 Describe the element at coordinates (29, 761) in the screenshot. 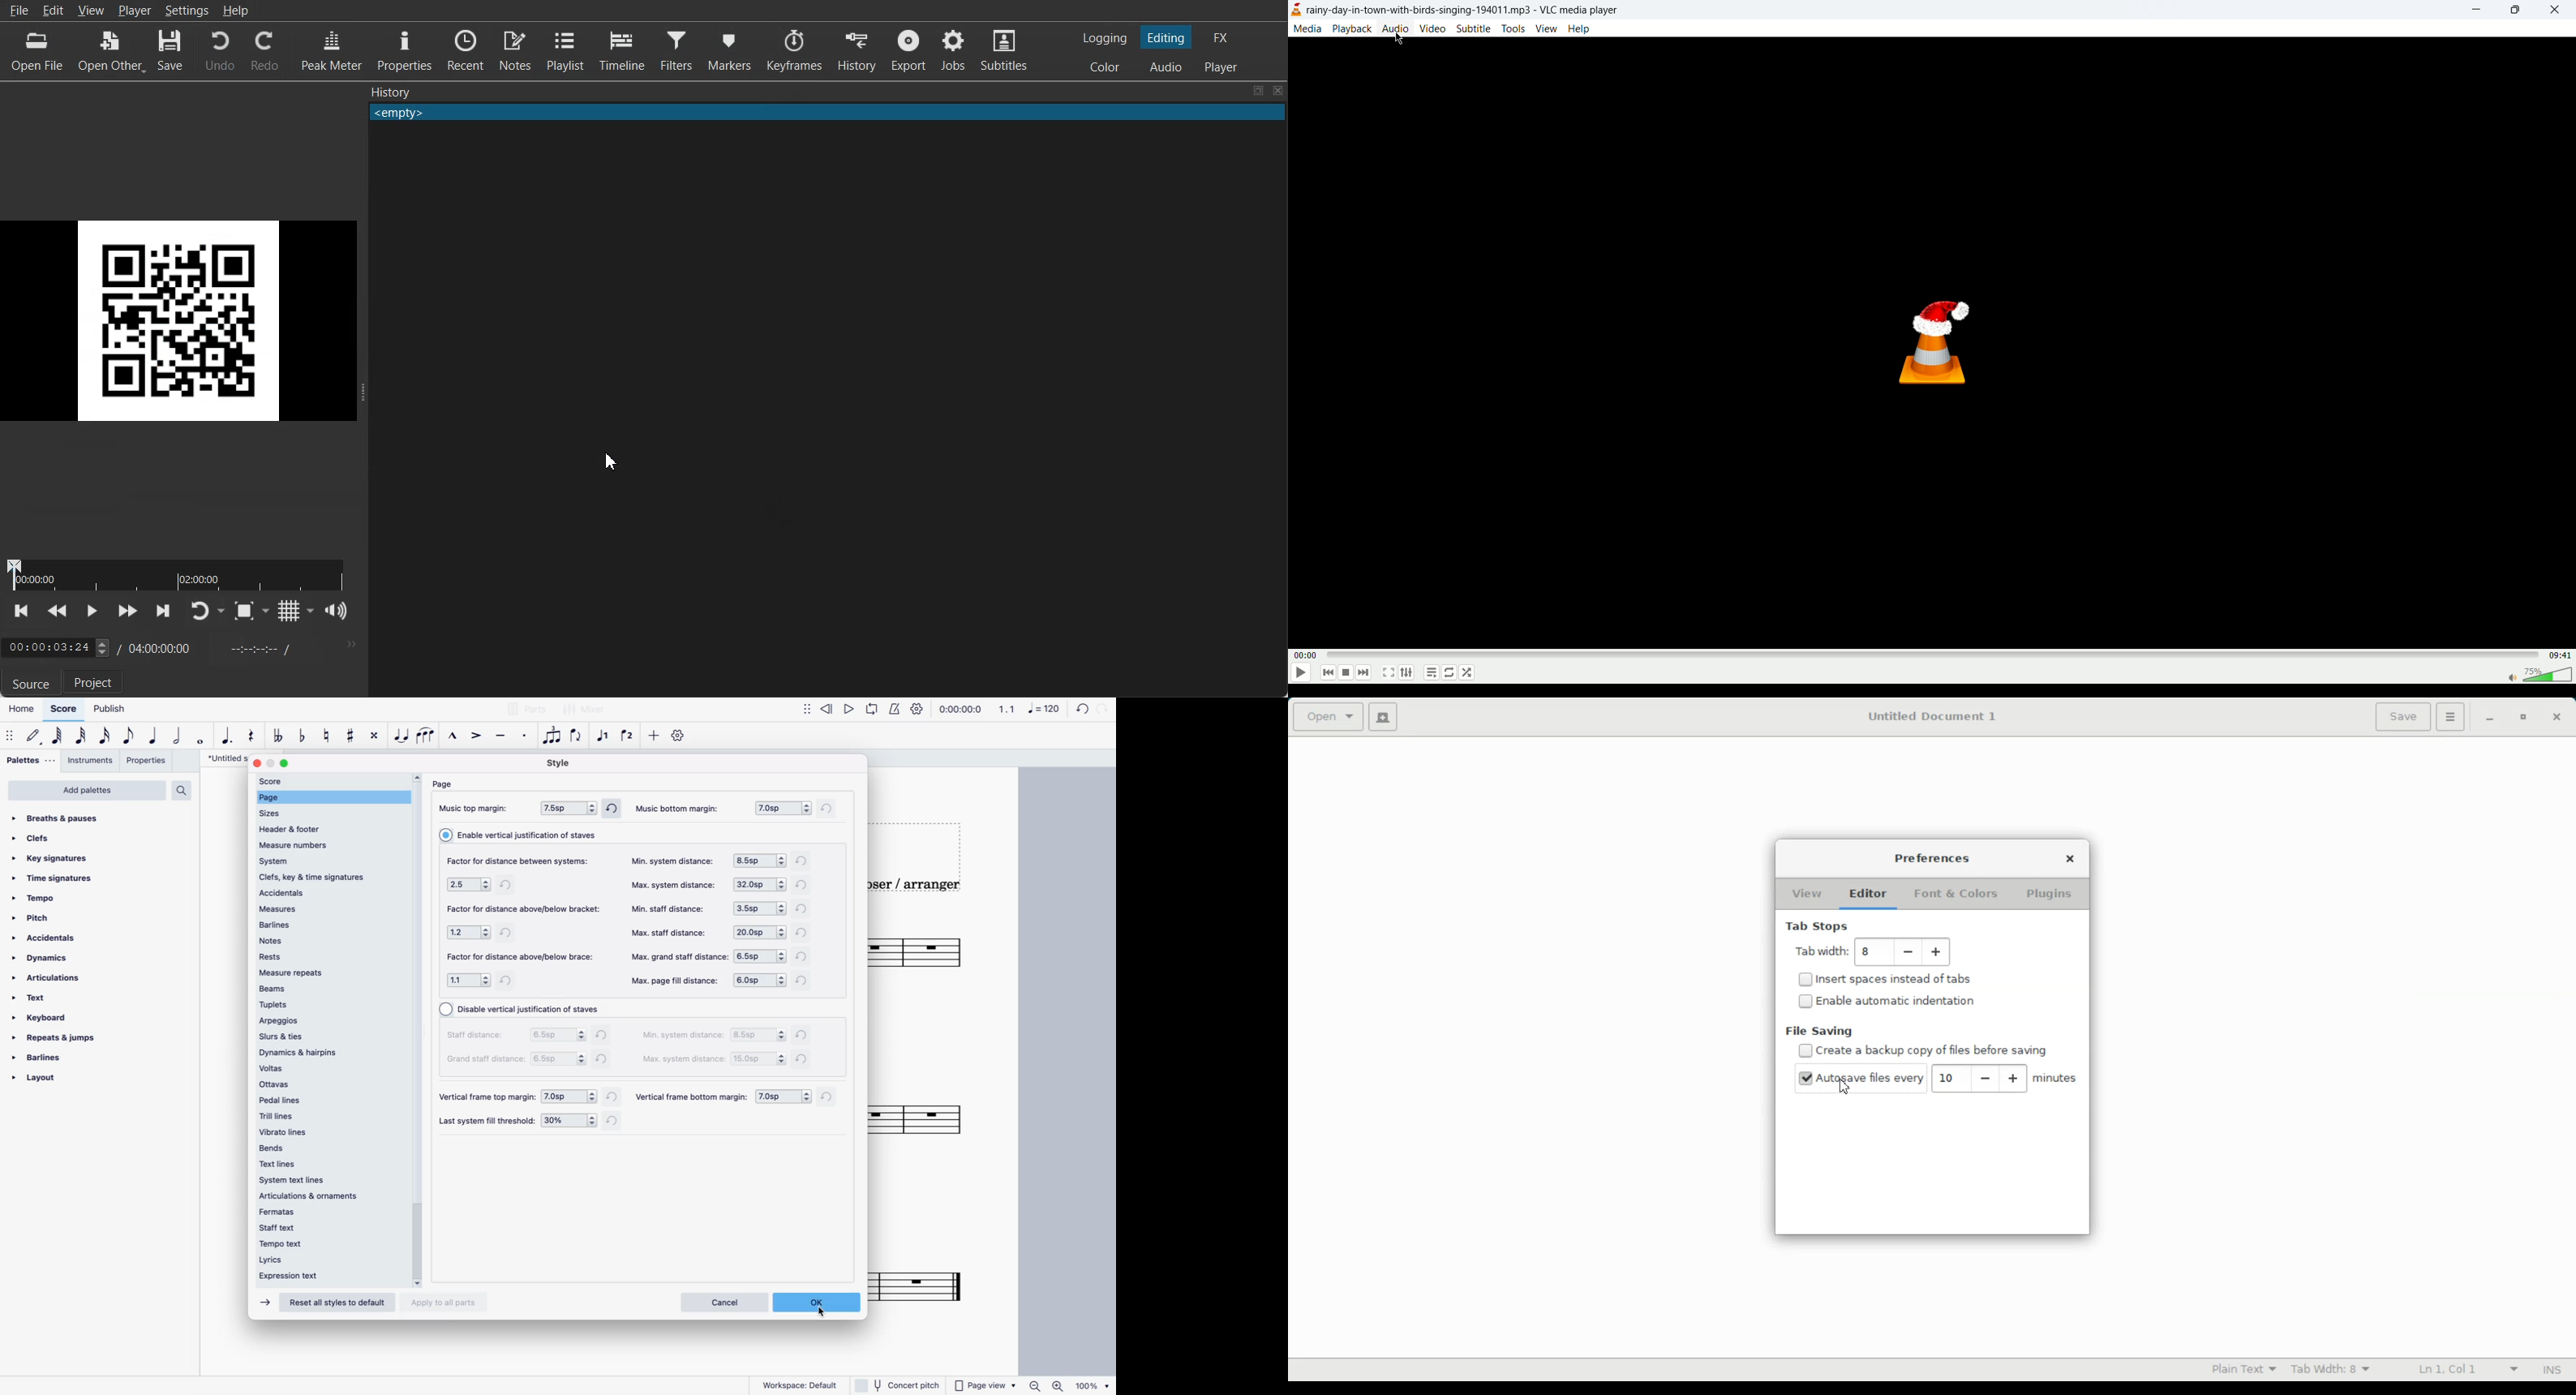

I see `palettes` at that location.